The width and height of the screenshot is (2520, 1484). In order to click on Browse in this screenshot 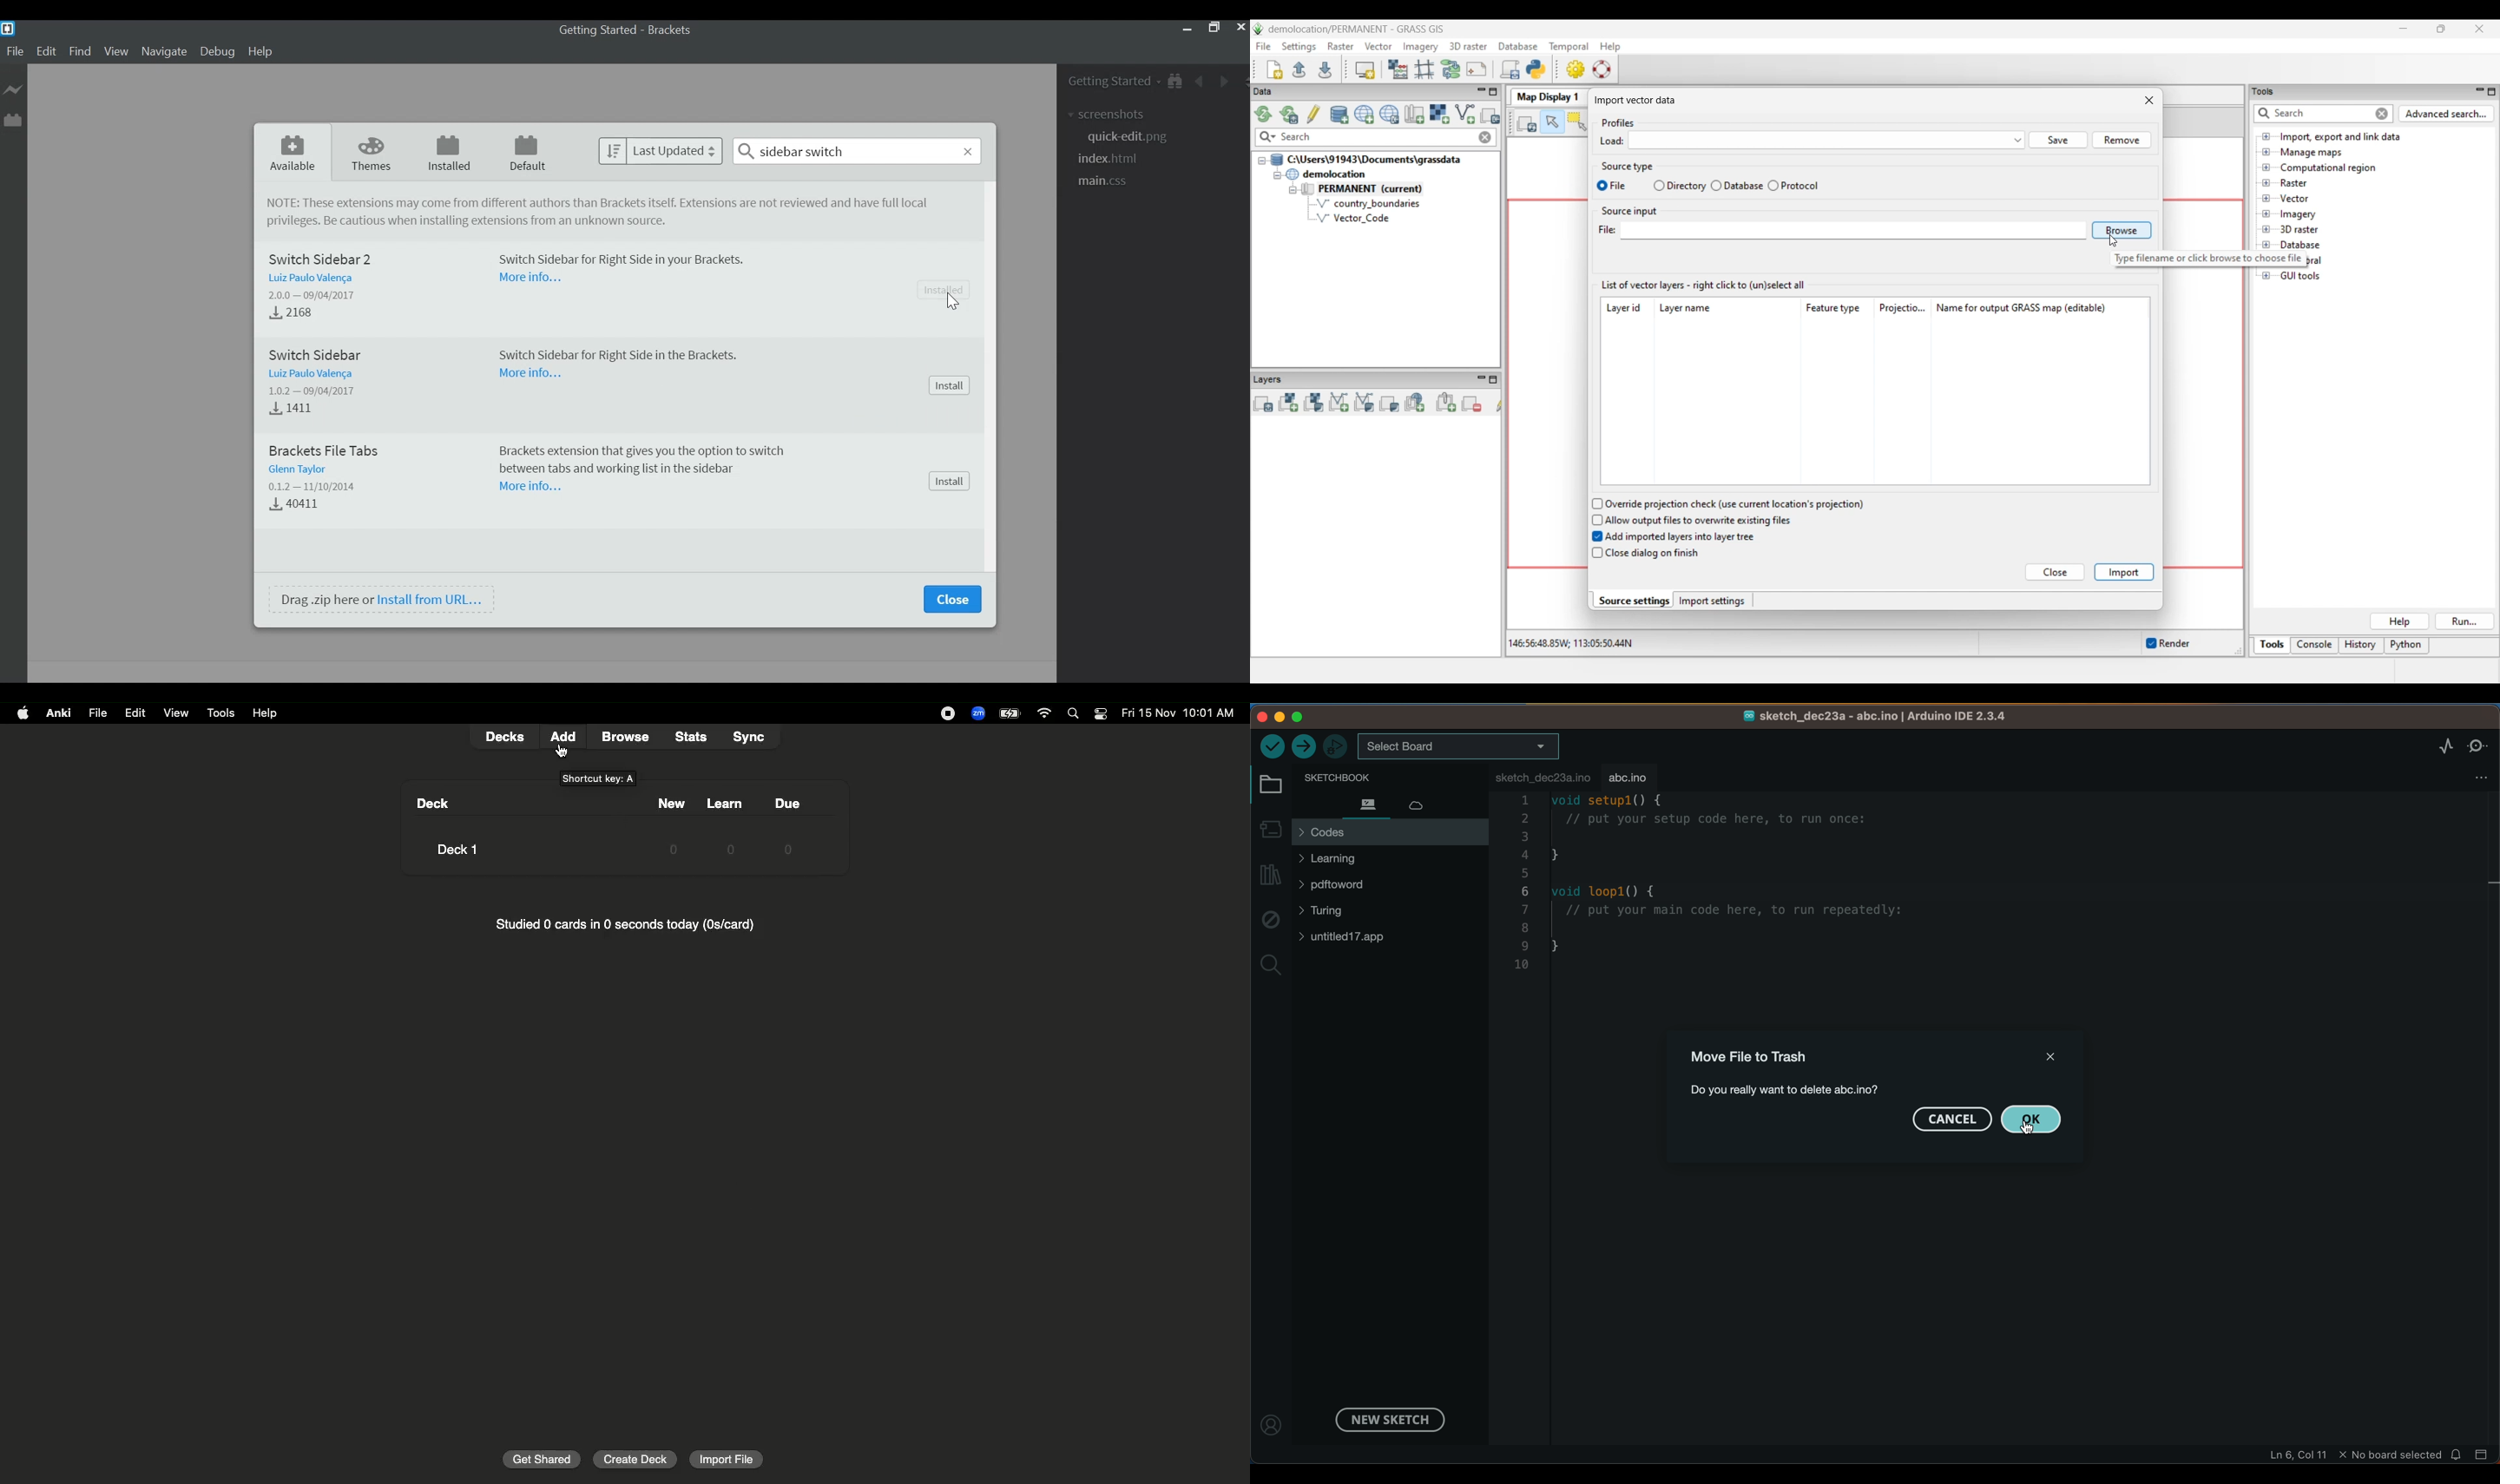, I will do `click(631, 737)`.